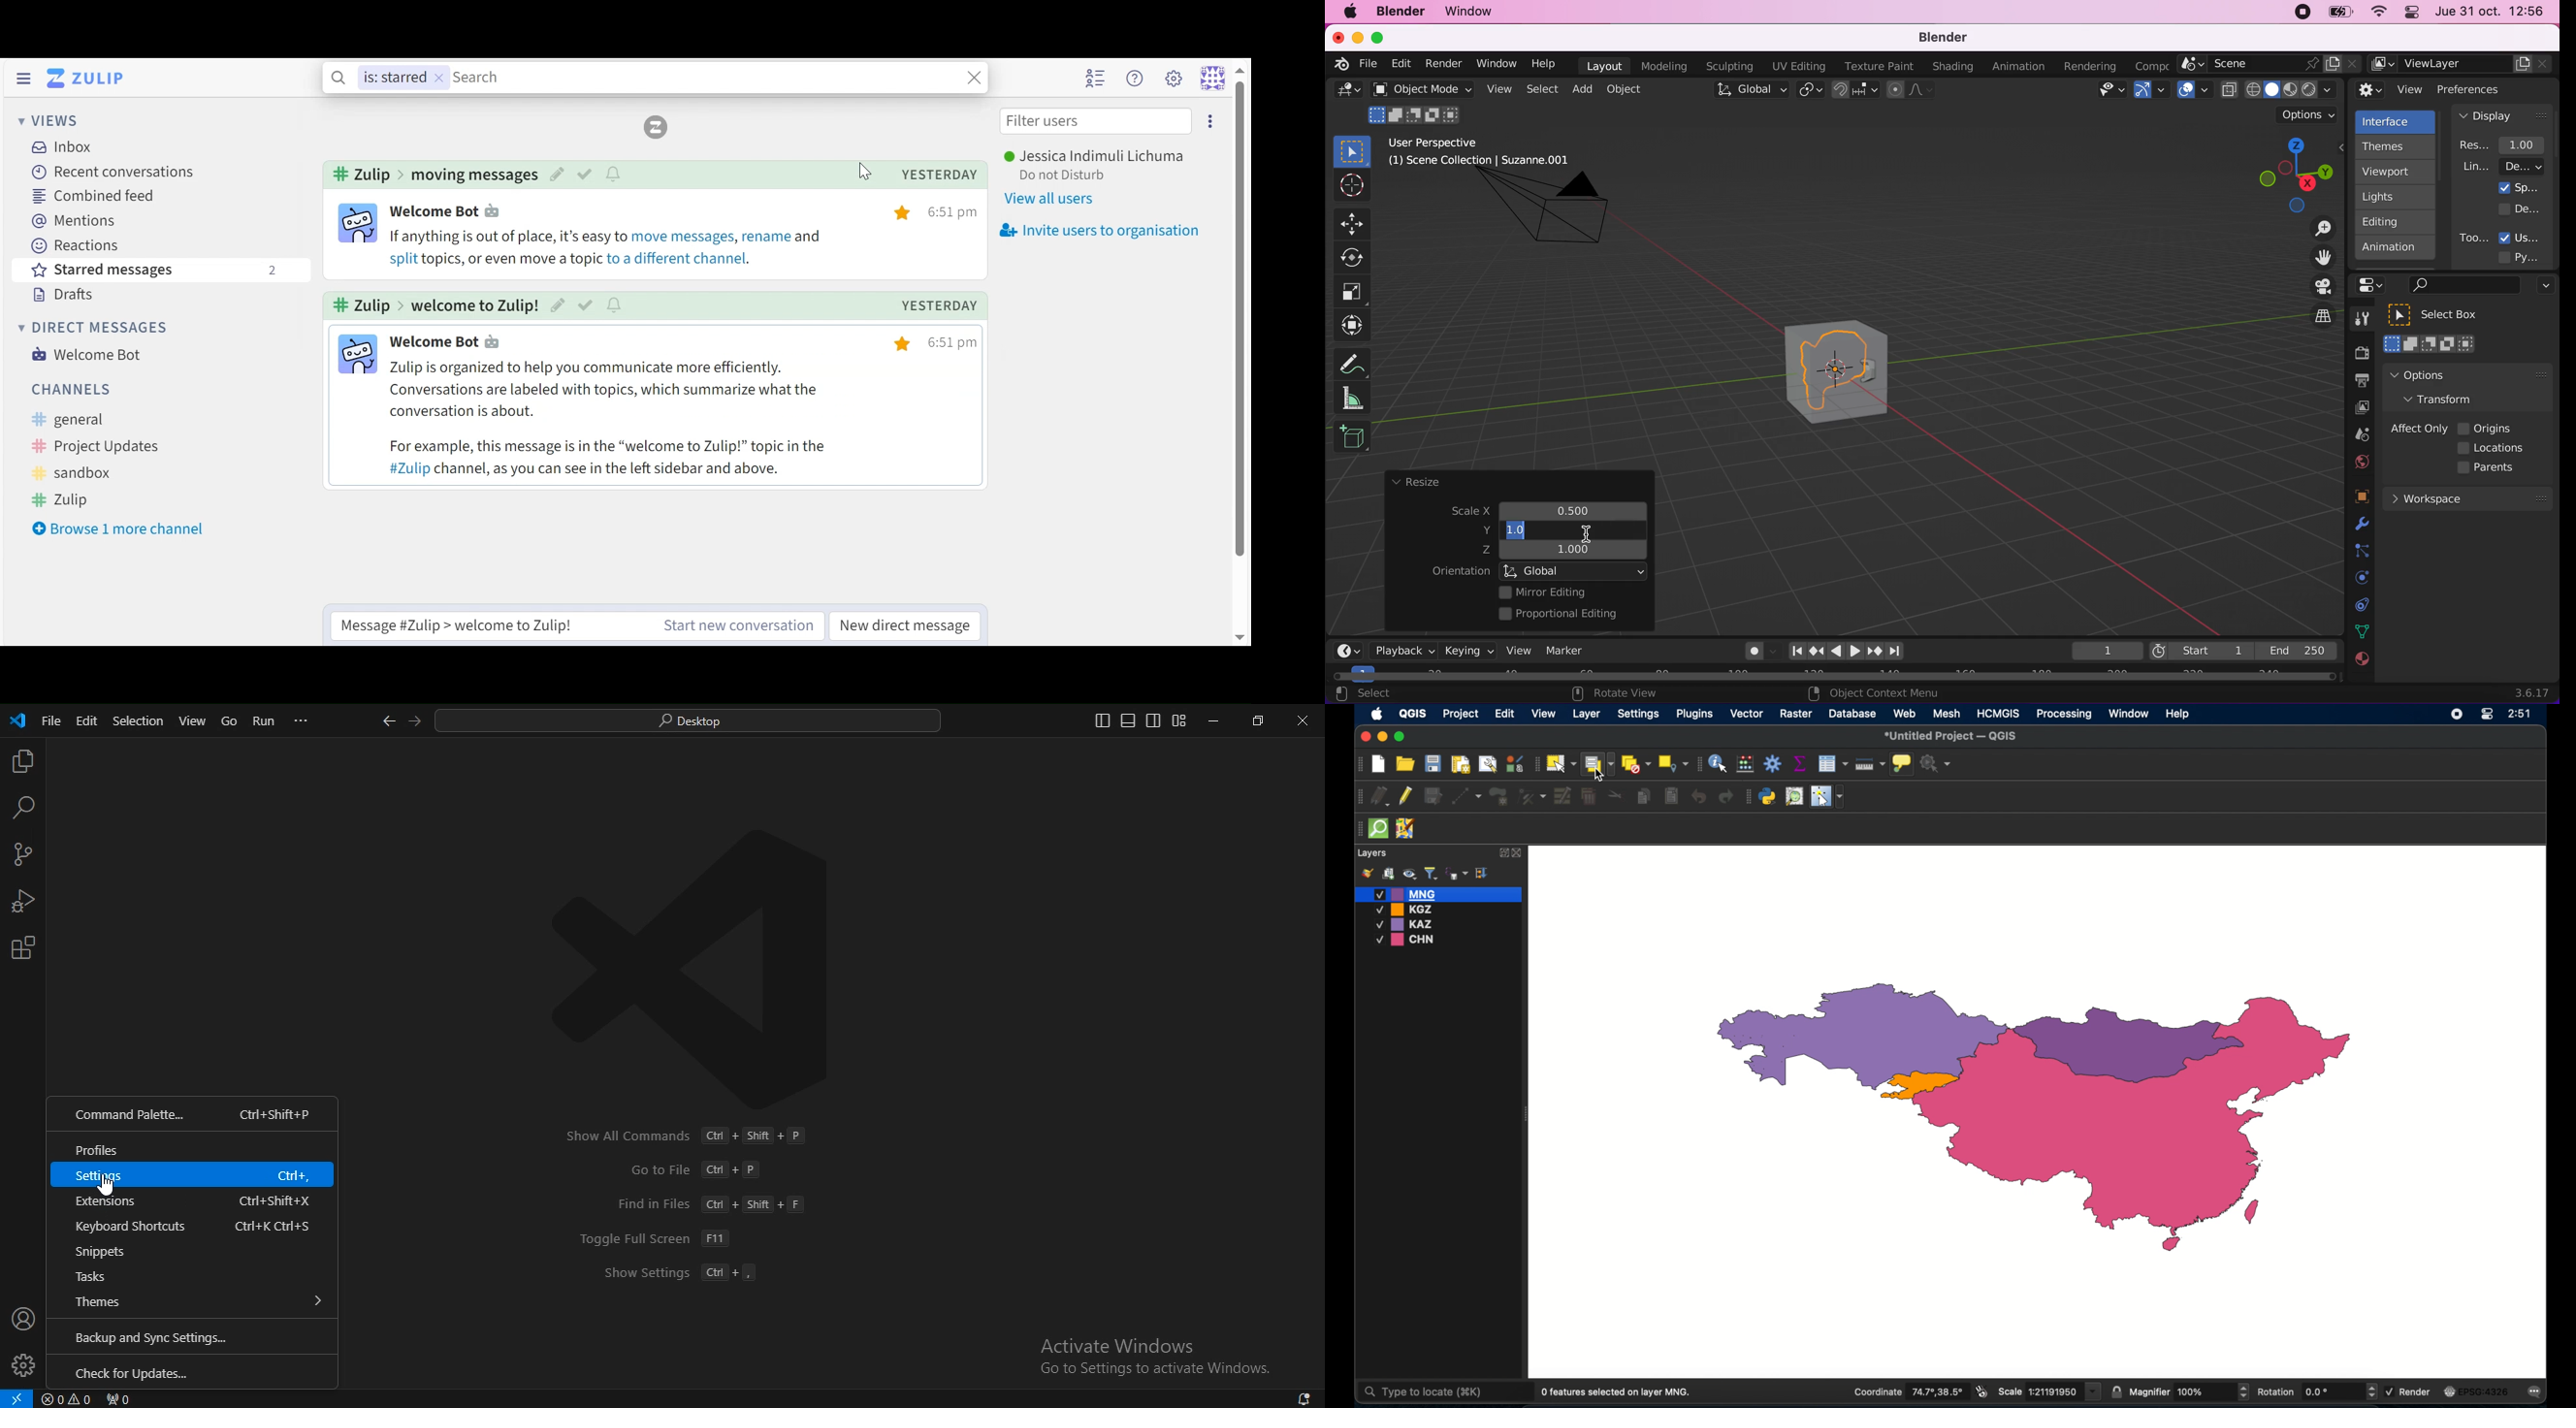 The width and height of the screenshot is (2576, 1428). Describe the element at coordinates (2397, 120) in the screenshot. I see `interface` at that location.